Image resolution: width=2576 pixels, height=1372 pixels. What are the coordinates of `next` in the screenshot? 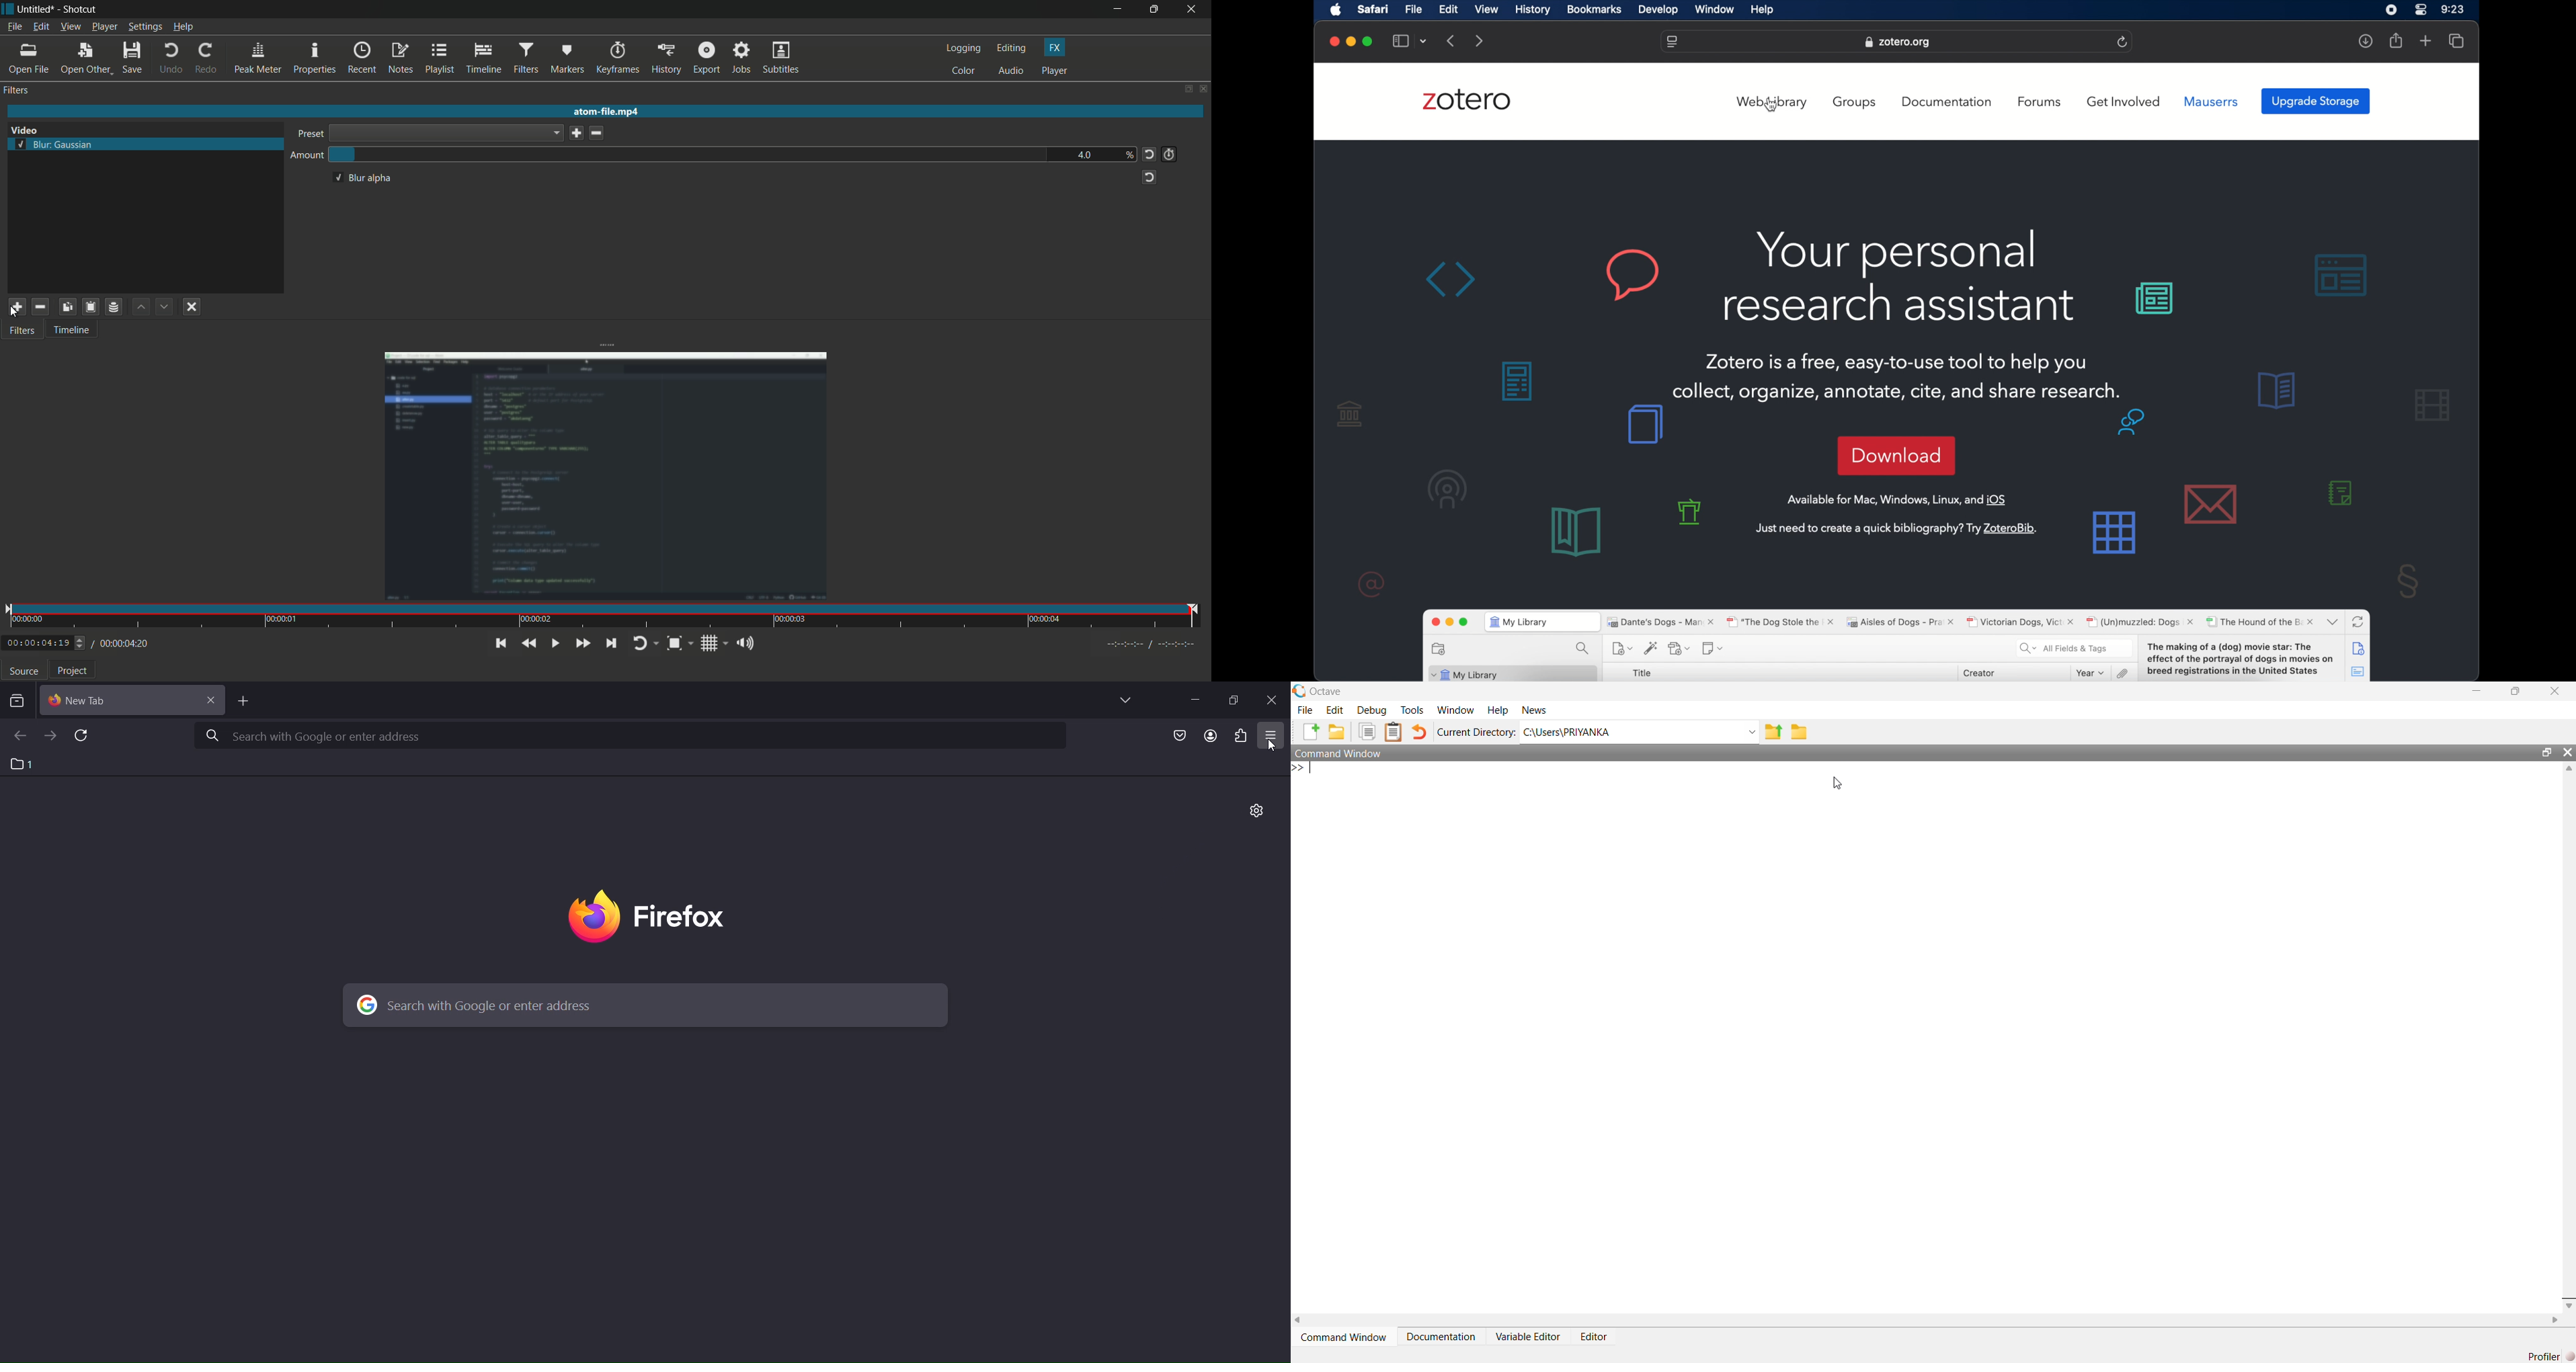 It's located at (1480, 42).